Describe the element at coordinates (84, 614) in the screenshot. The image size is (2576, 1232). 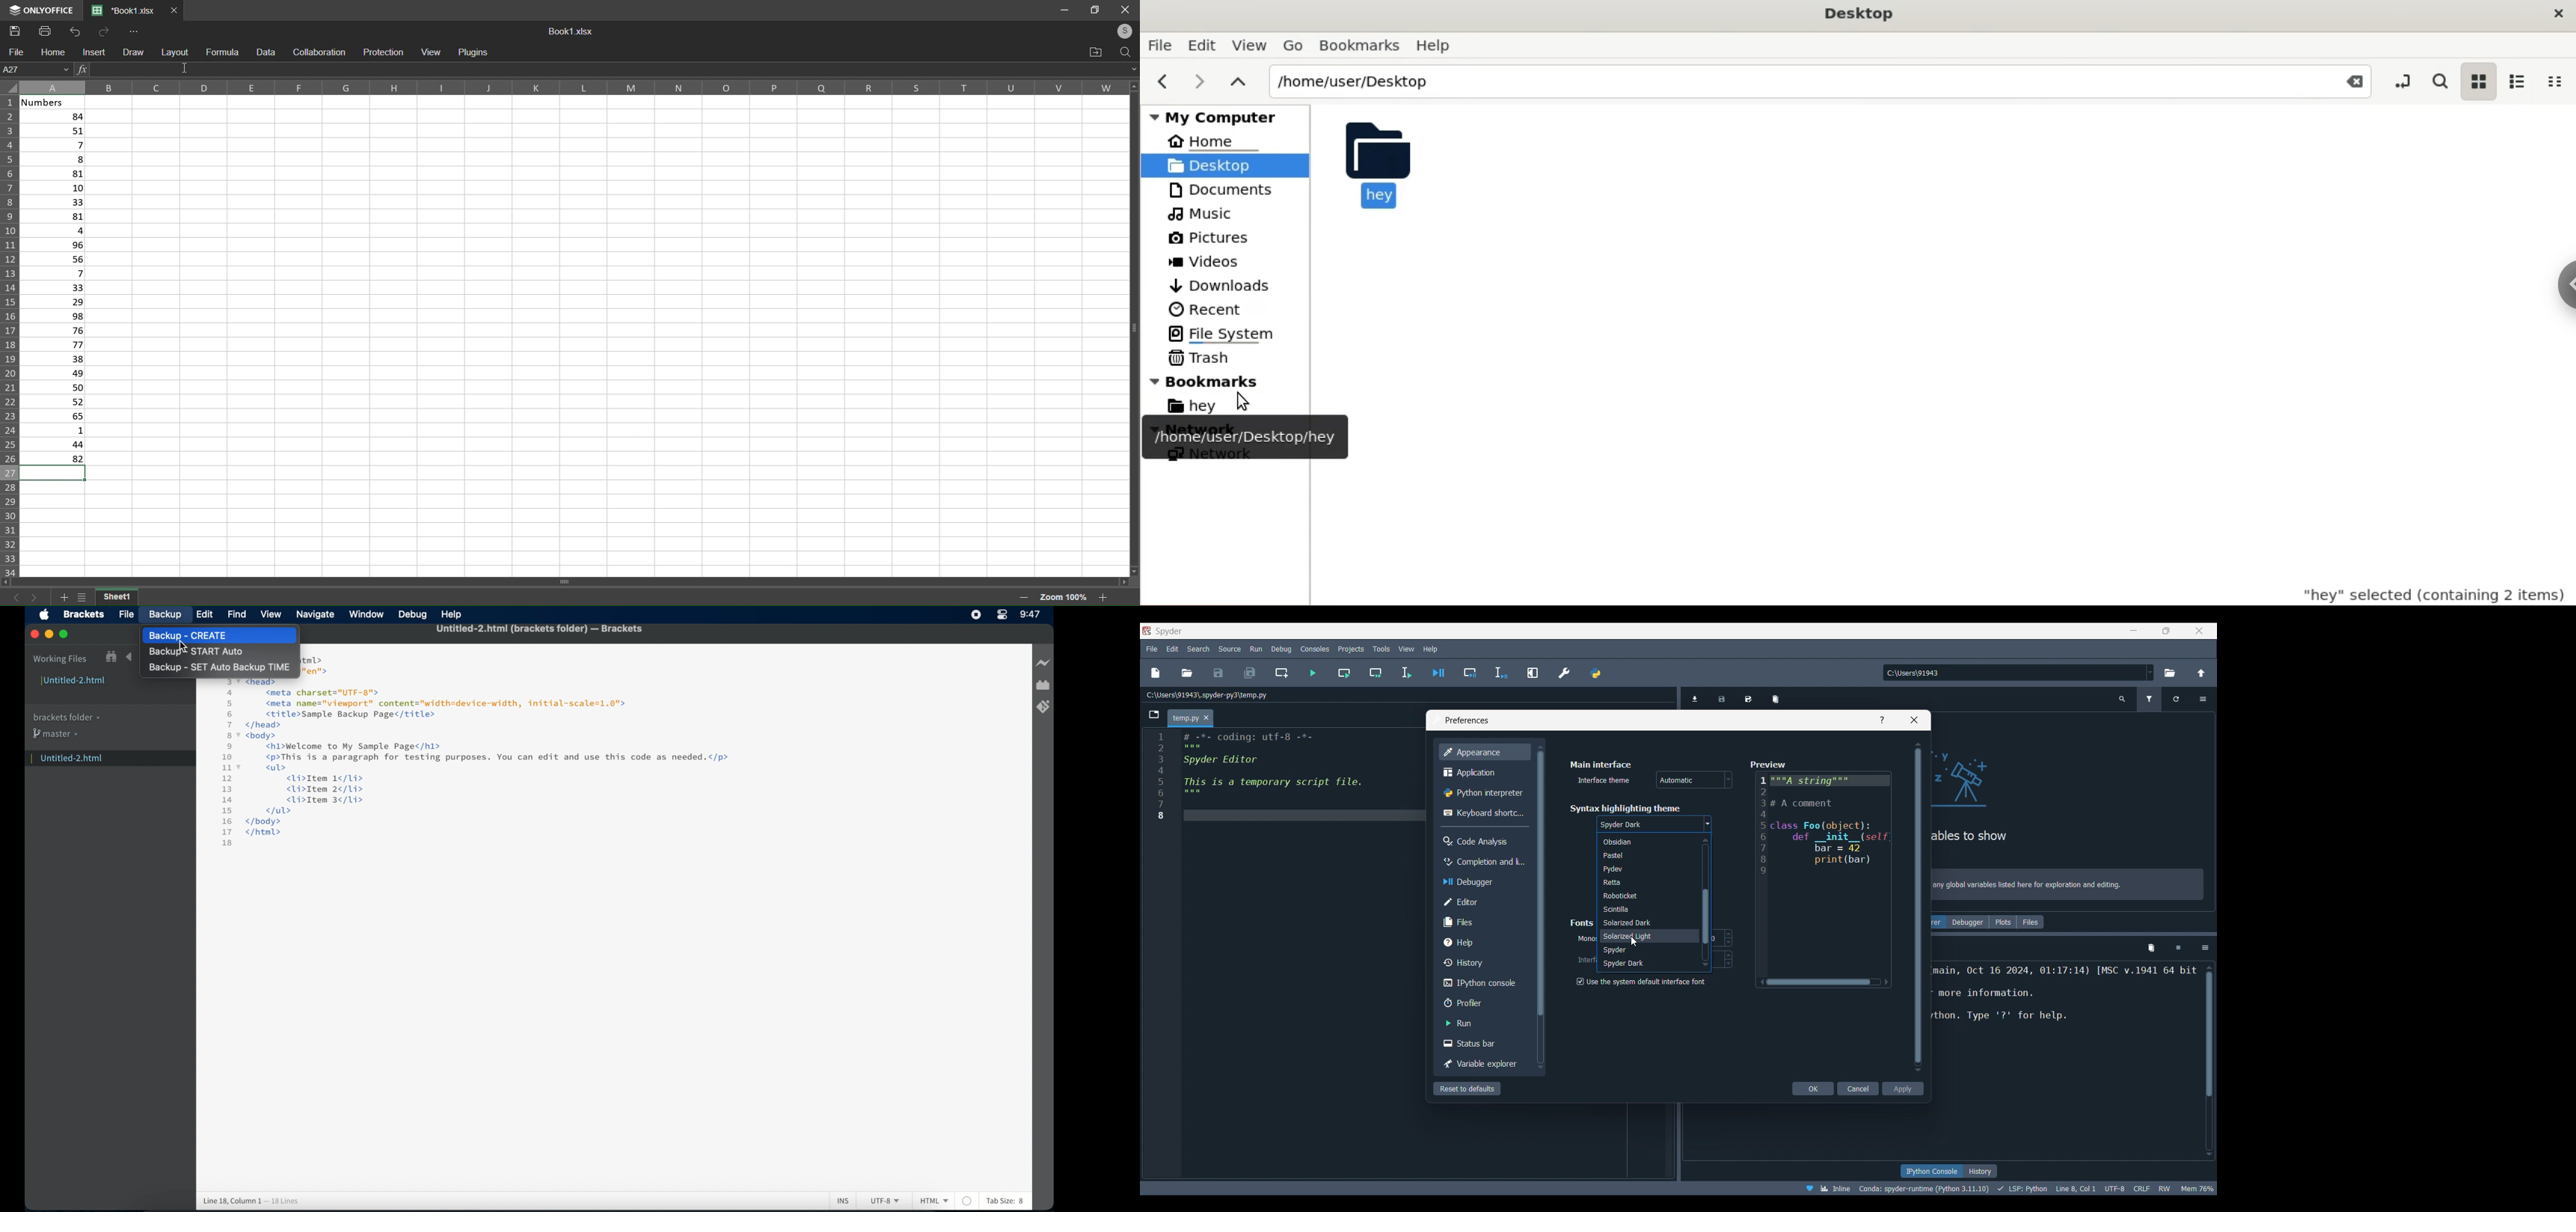
I see `brackets` at that location.